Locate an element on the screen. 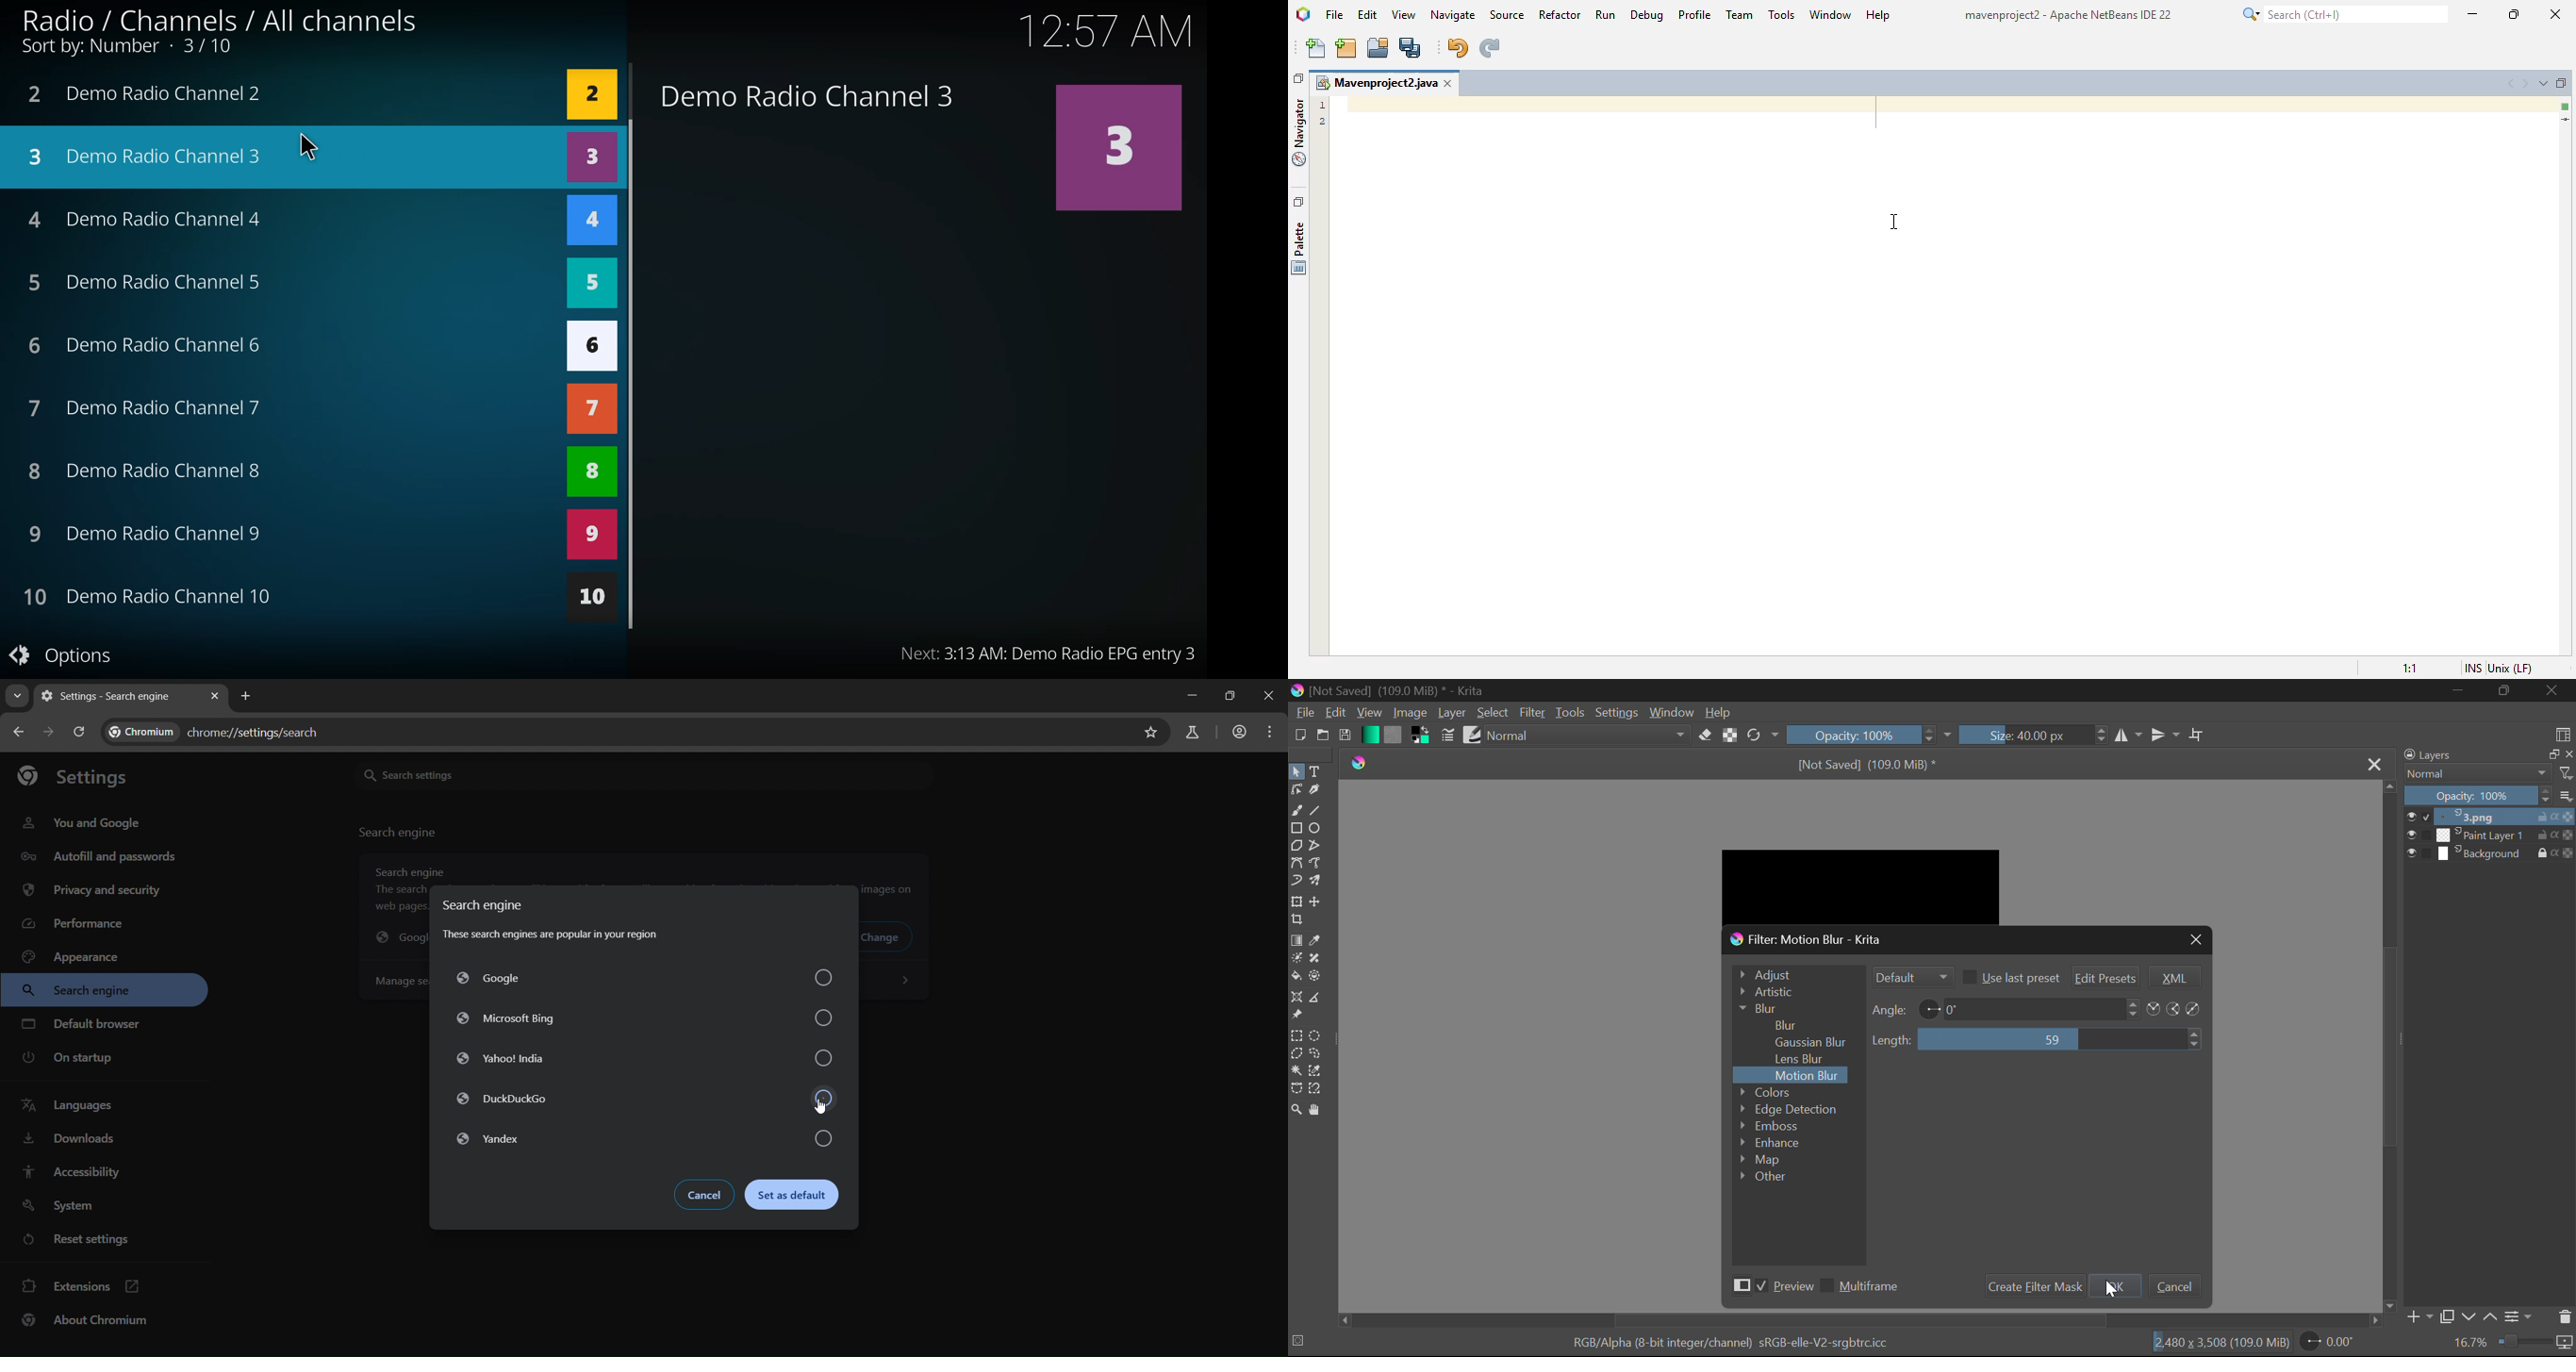  Use last preset is located at coordinates (2010, 977).